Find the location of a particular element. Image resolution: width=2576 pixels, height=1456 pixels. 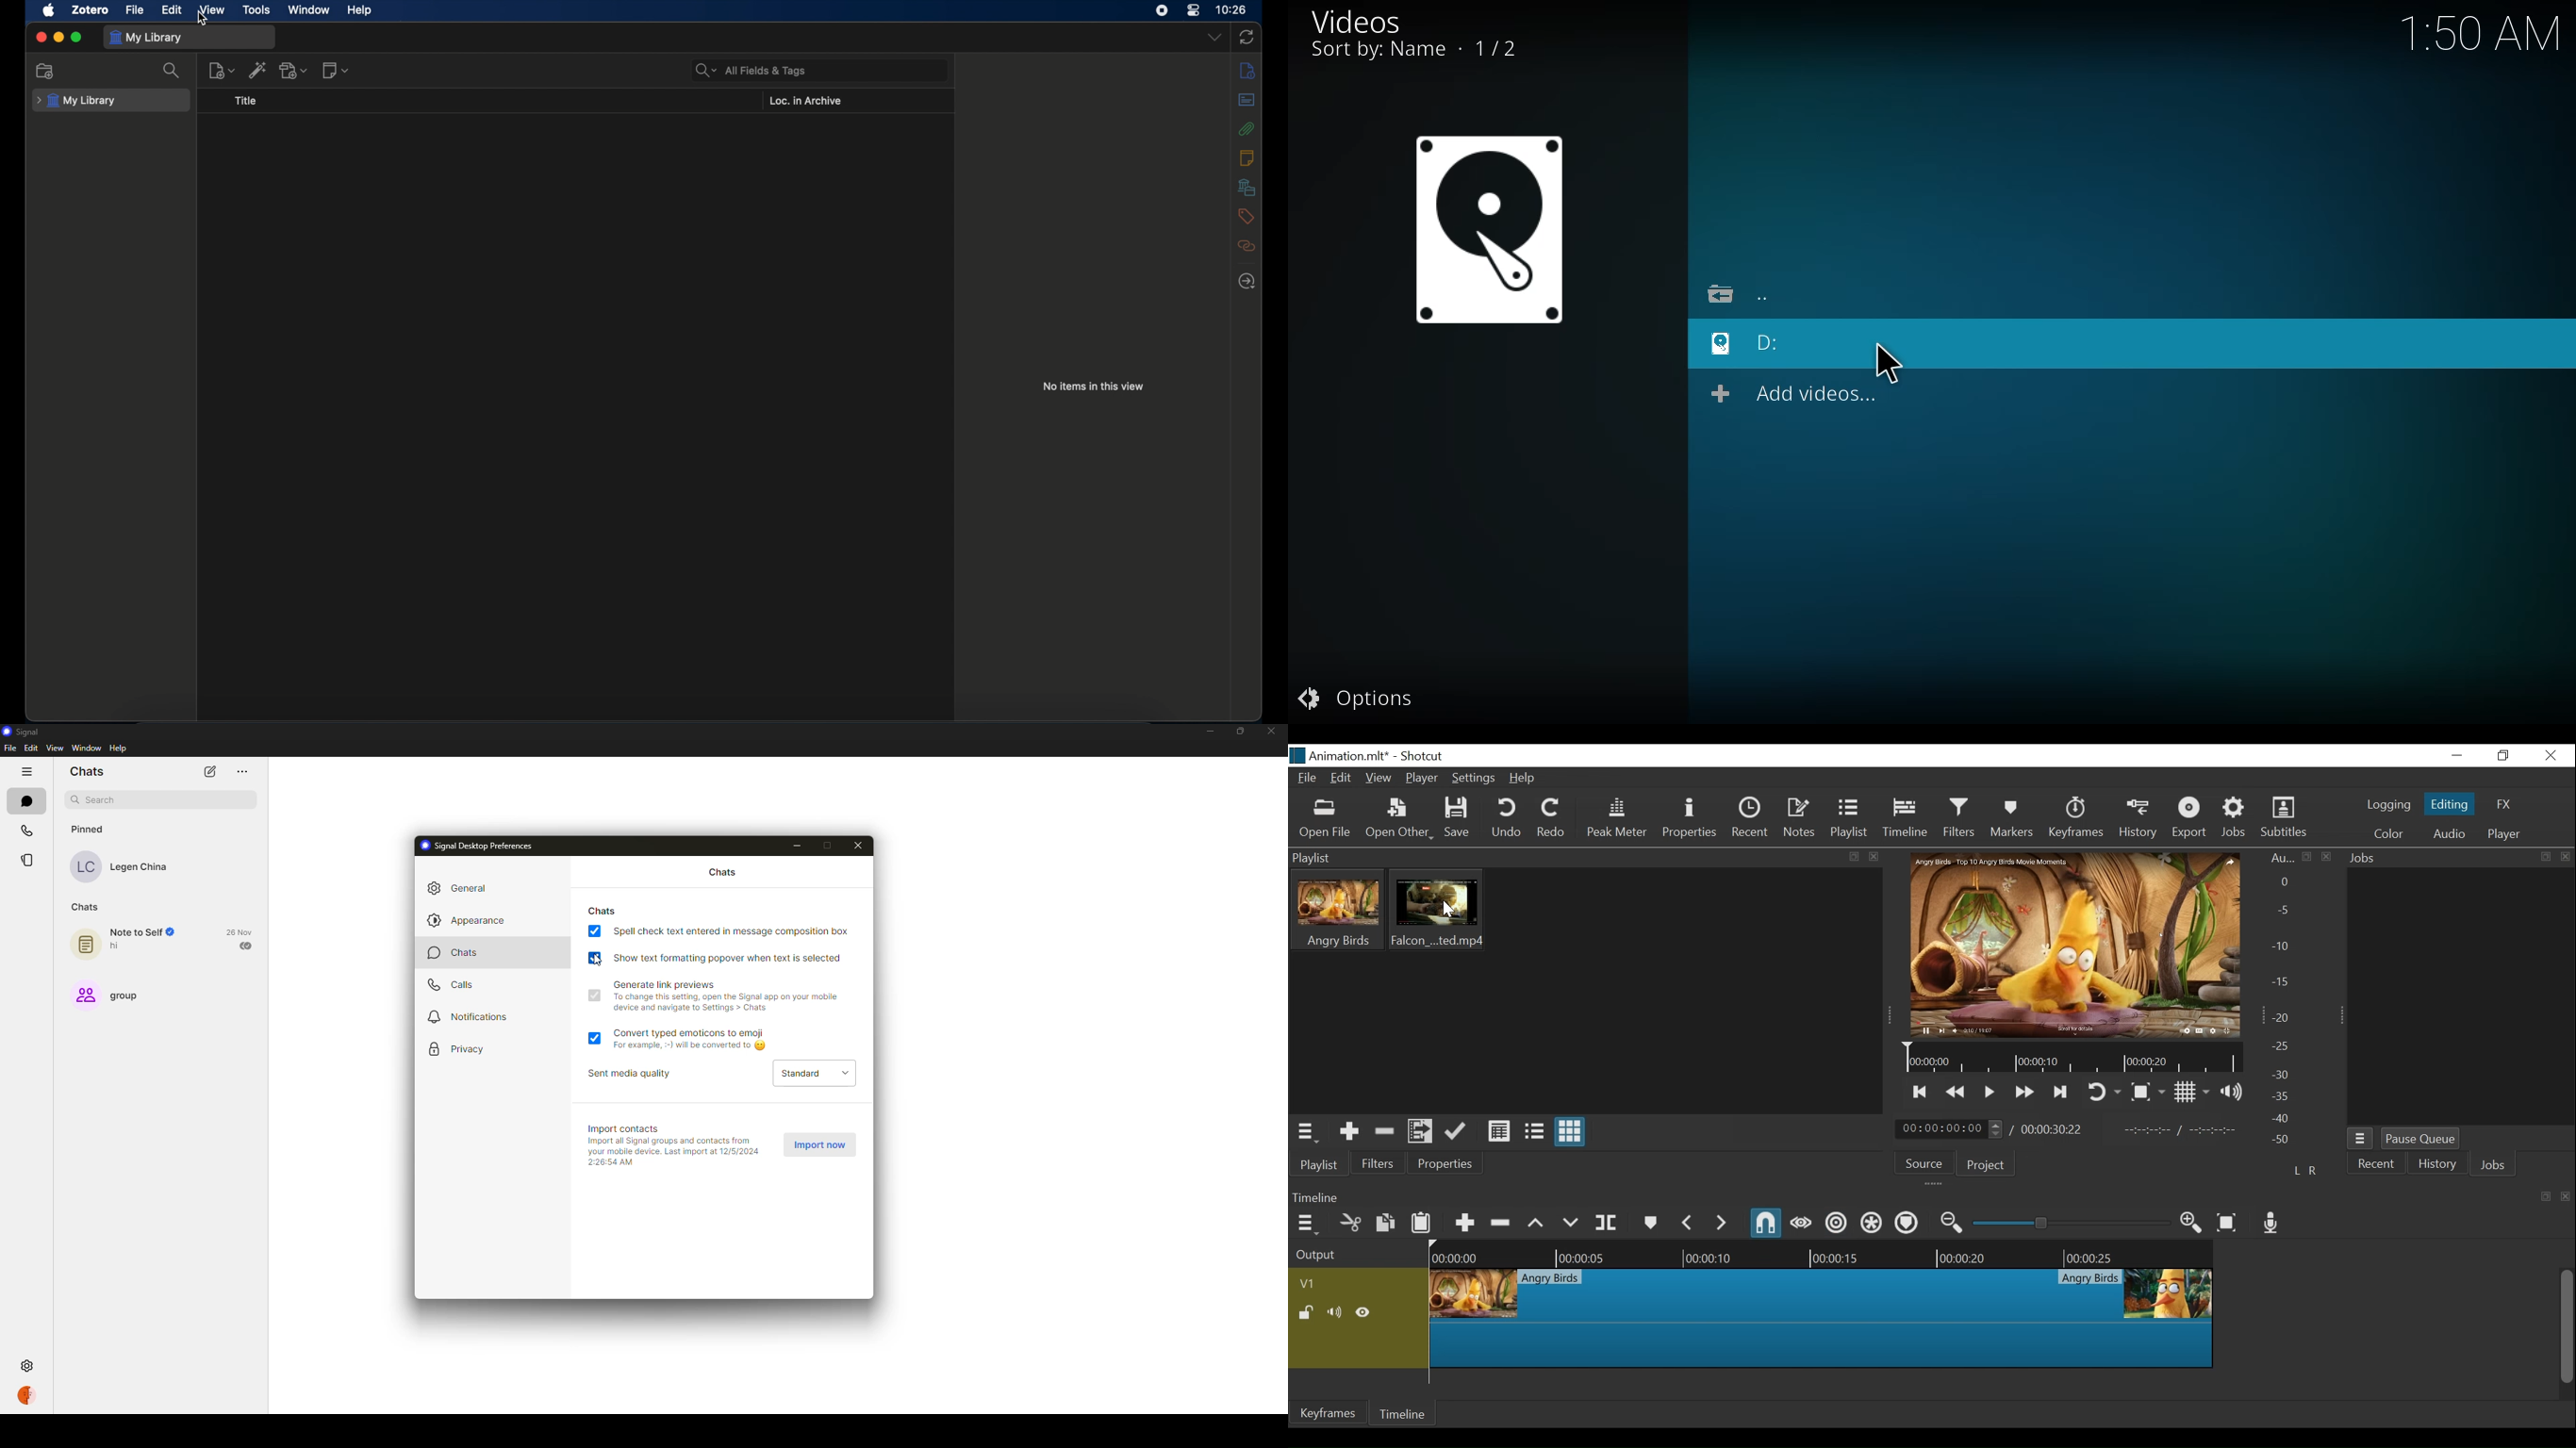

Playlist Menu is located at coordinates (1306, 1132).